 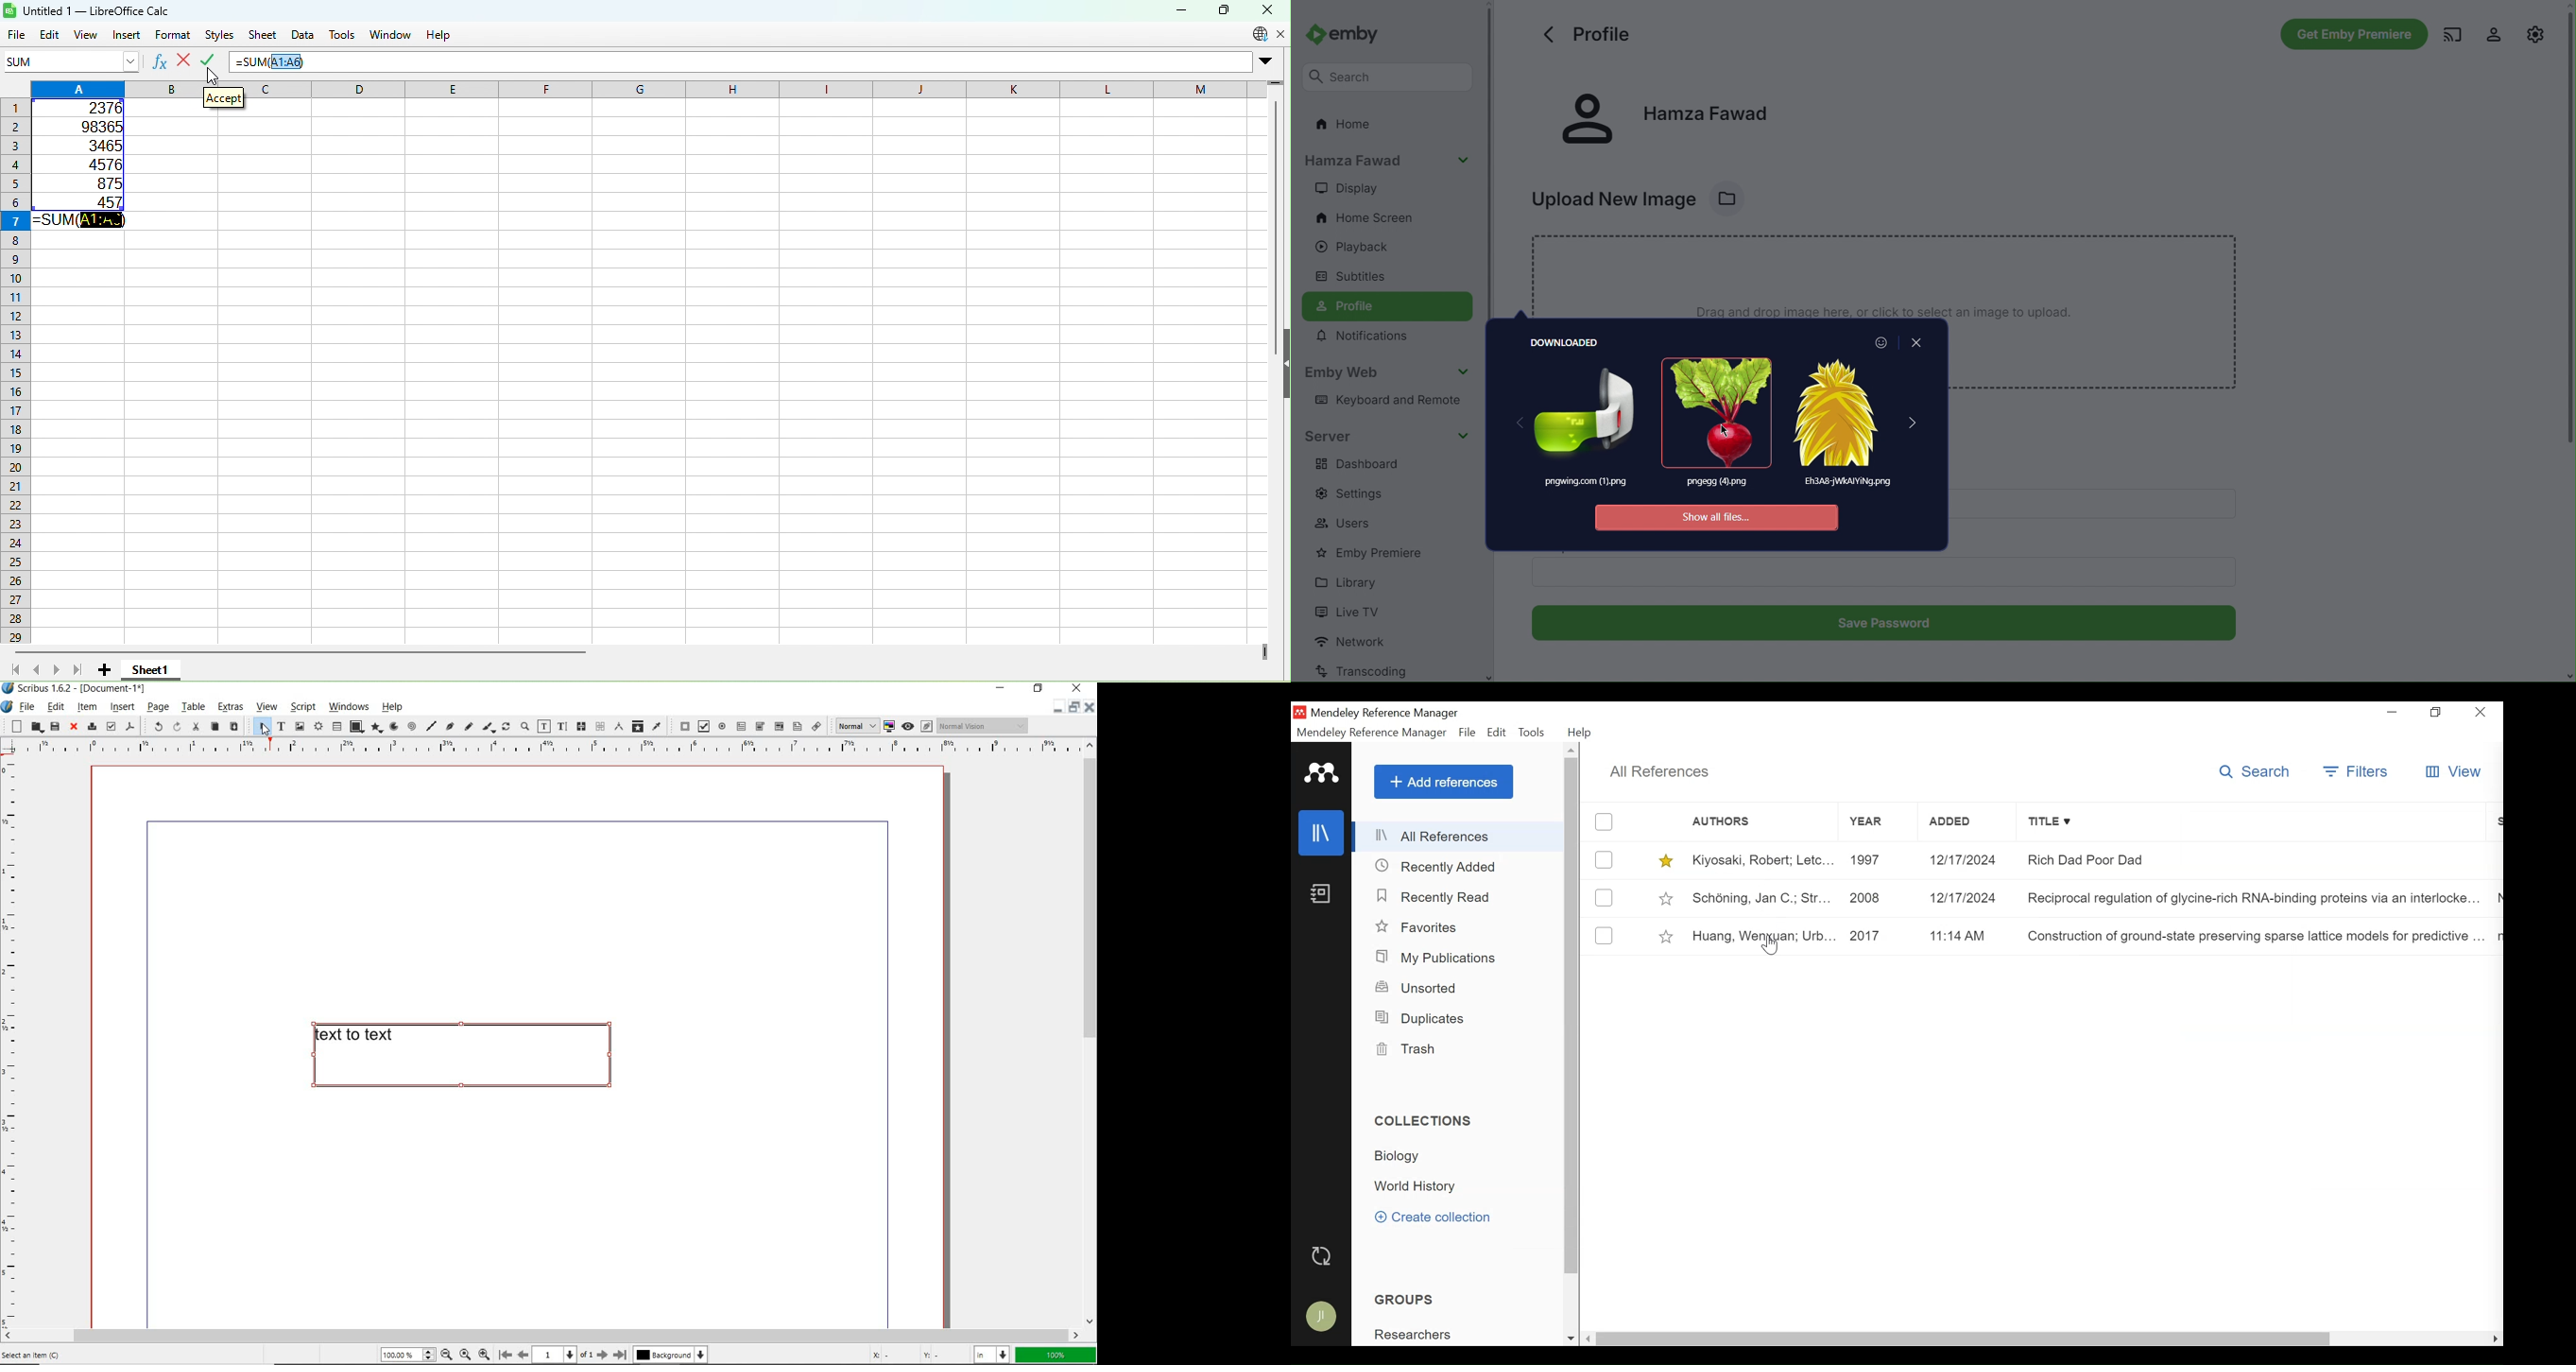 I want to click on Author, so click(x=1745, y=822).